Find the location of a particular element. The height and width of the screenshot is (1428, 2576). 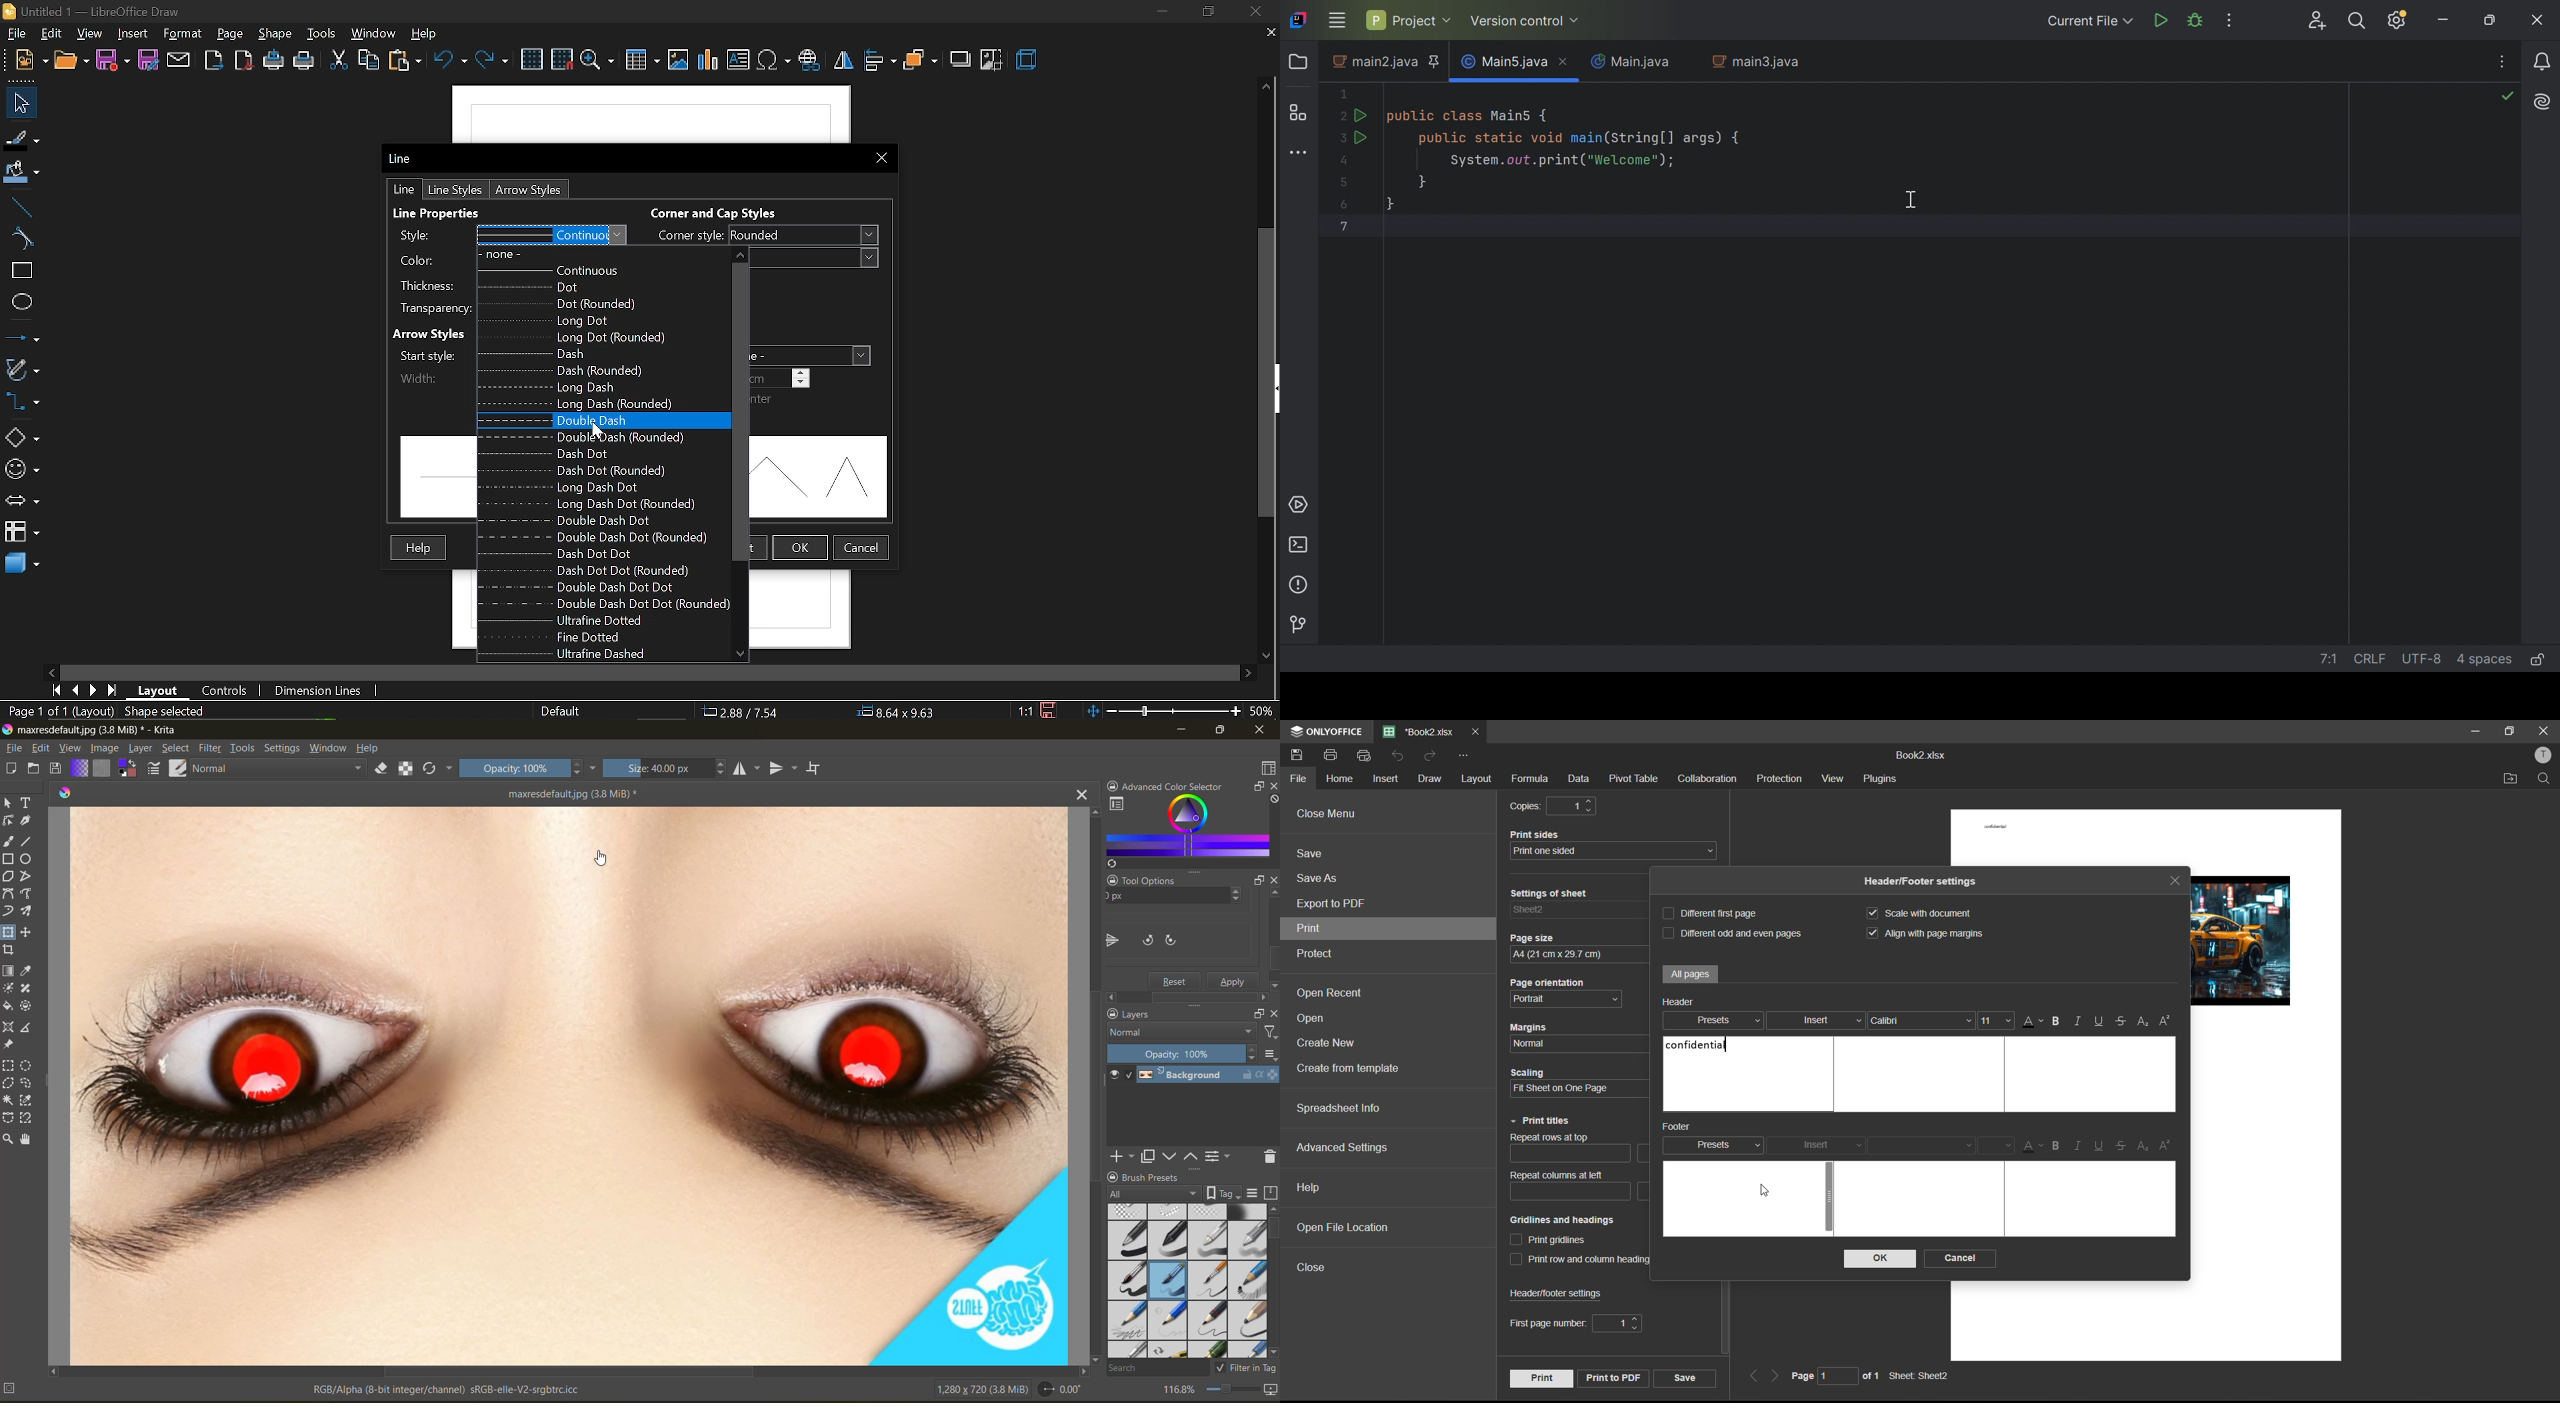

ellipse is located at coordinates (21, 301).